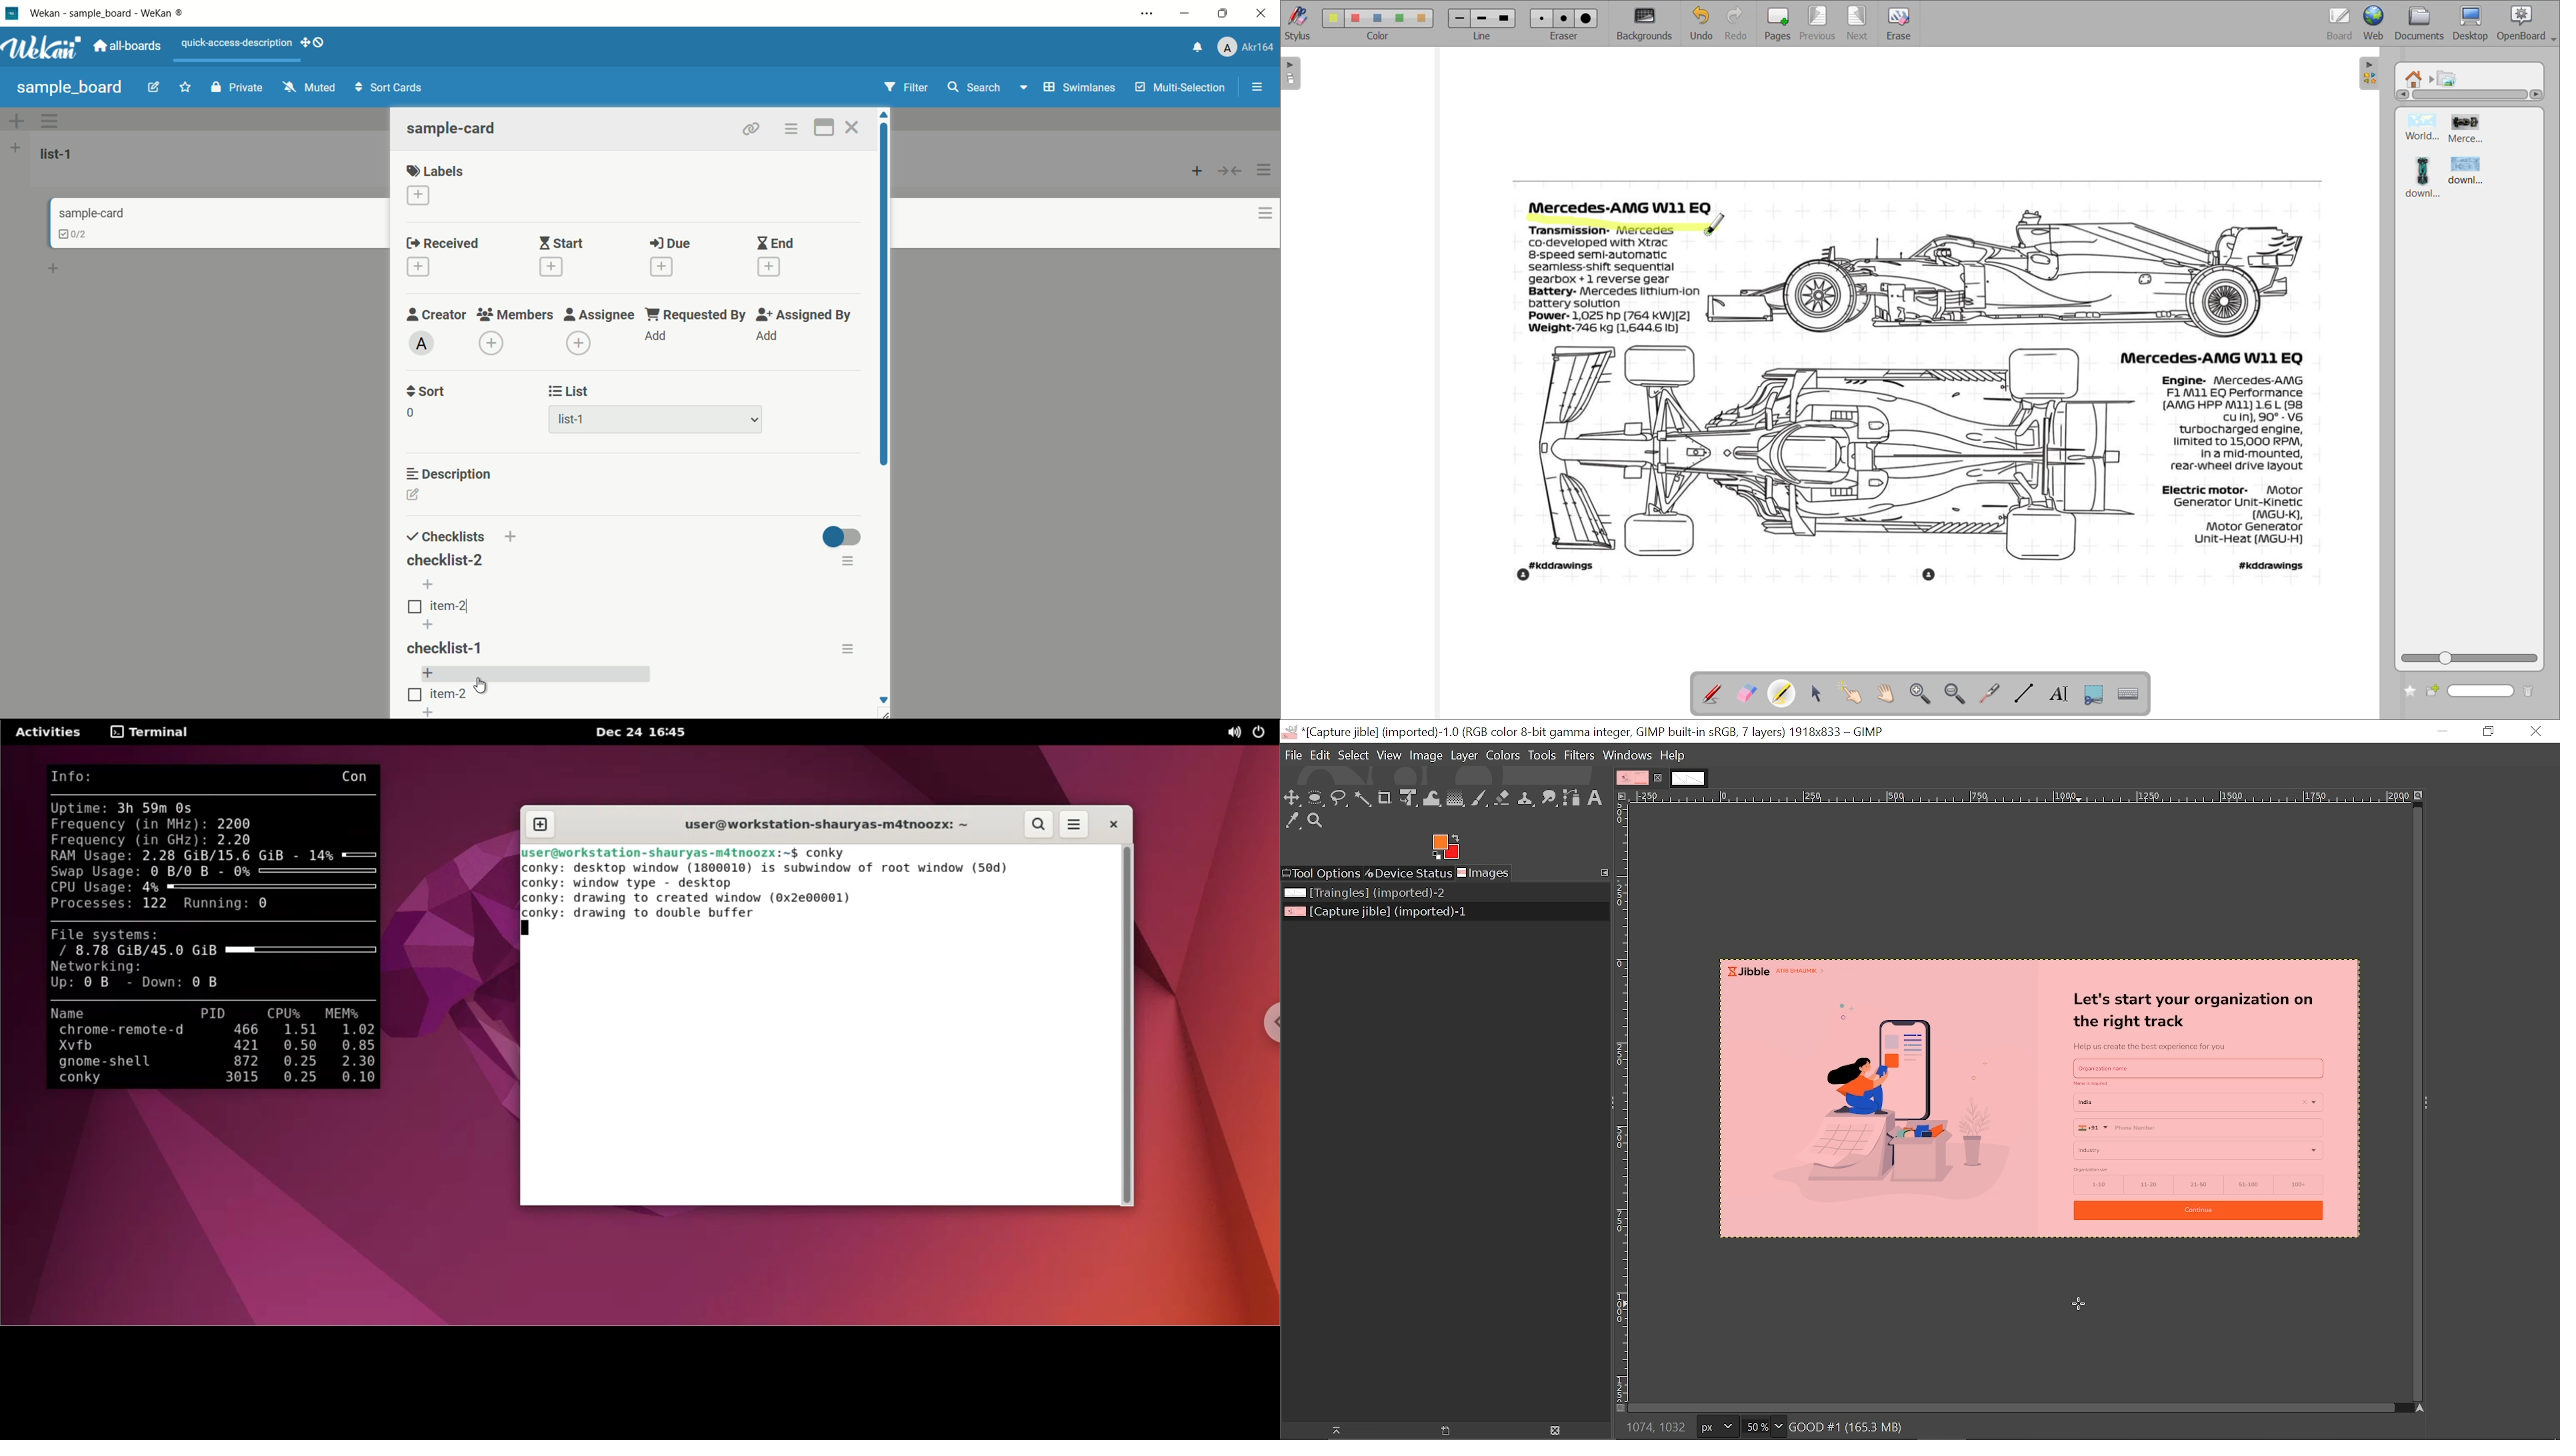 The height and width of the screenshot is (1456, 2576). What do you see at coordinates (1658, 1430) in the screenshot?
I see `1074,1032` at bounding box center [1658, 1430].